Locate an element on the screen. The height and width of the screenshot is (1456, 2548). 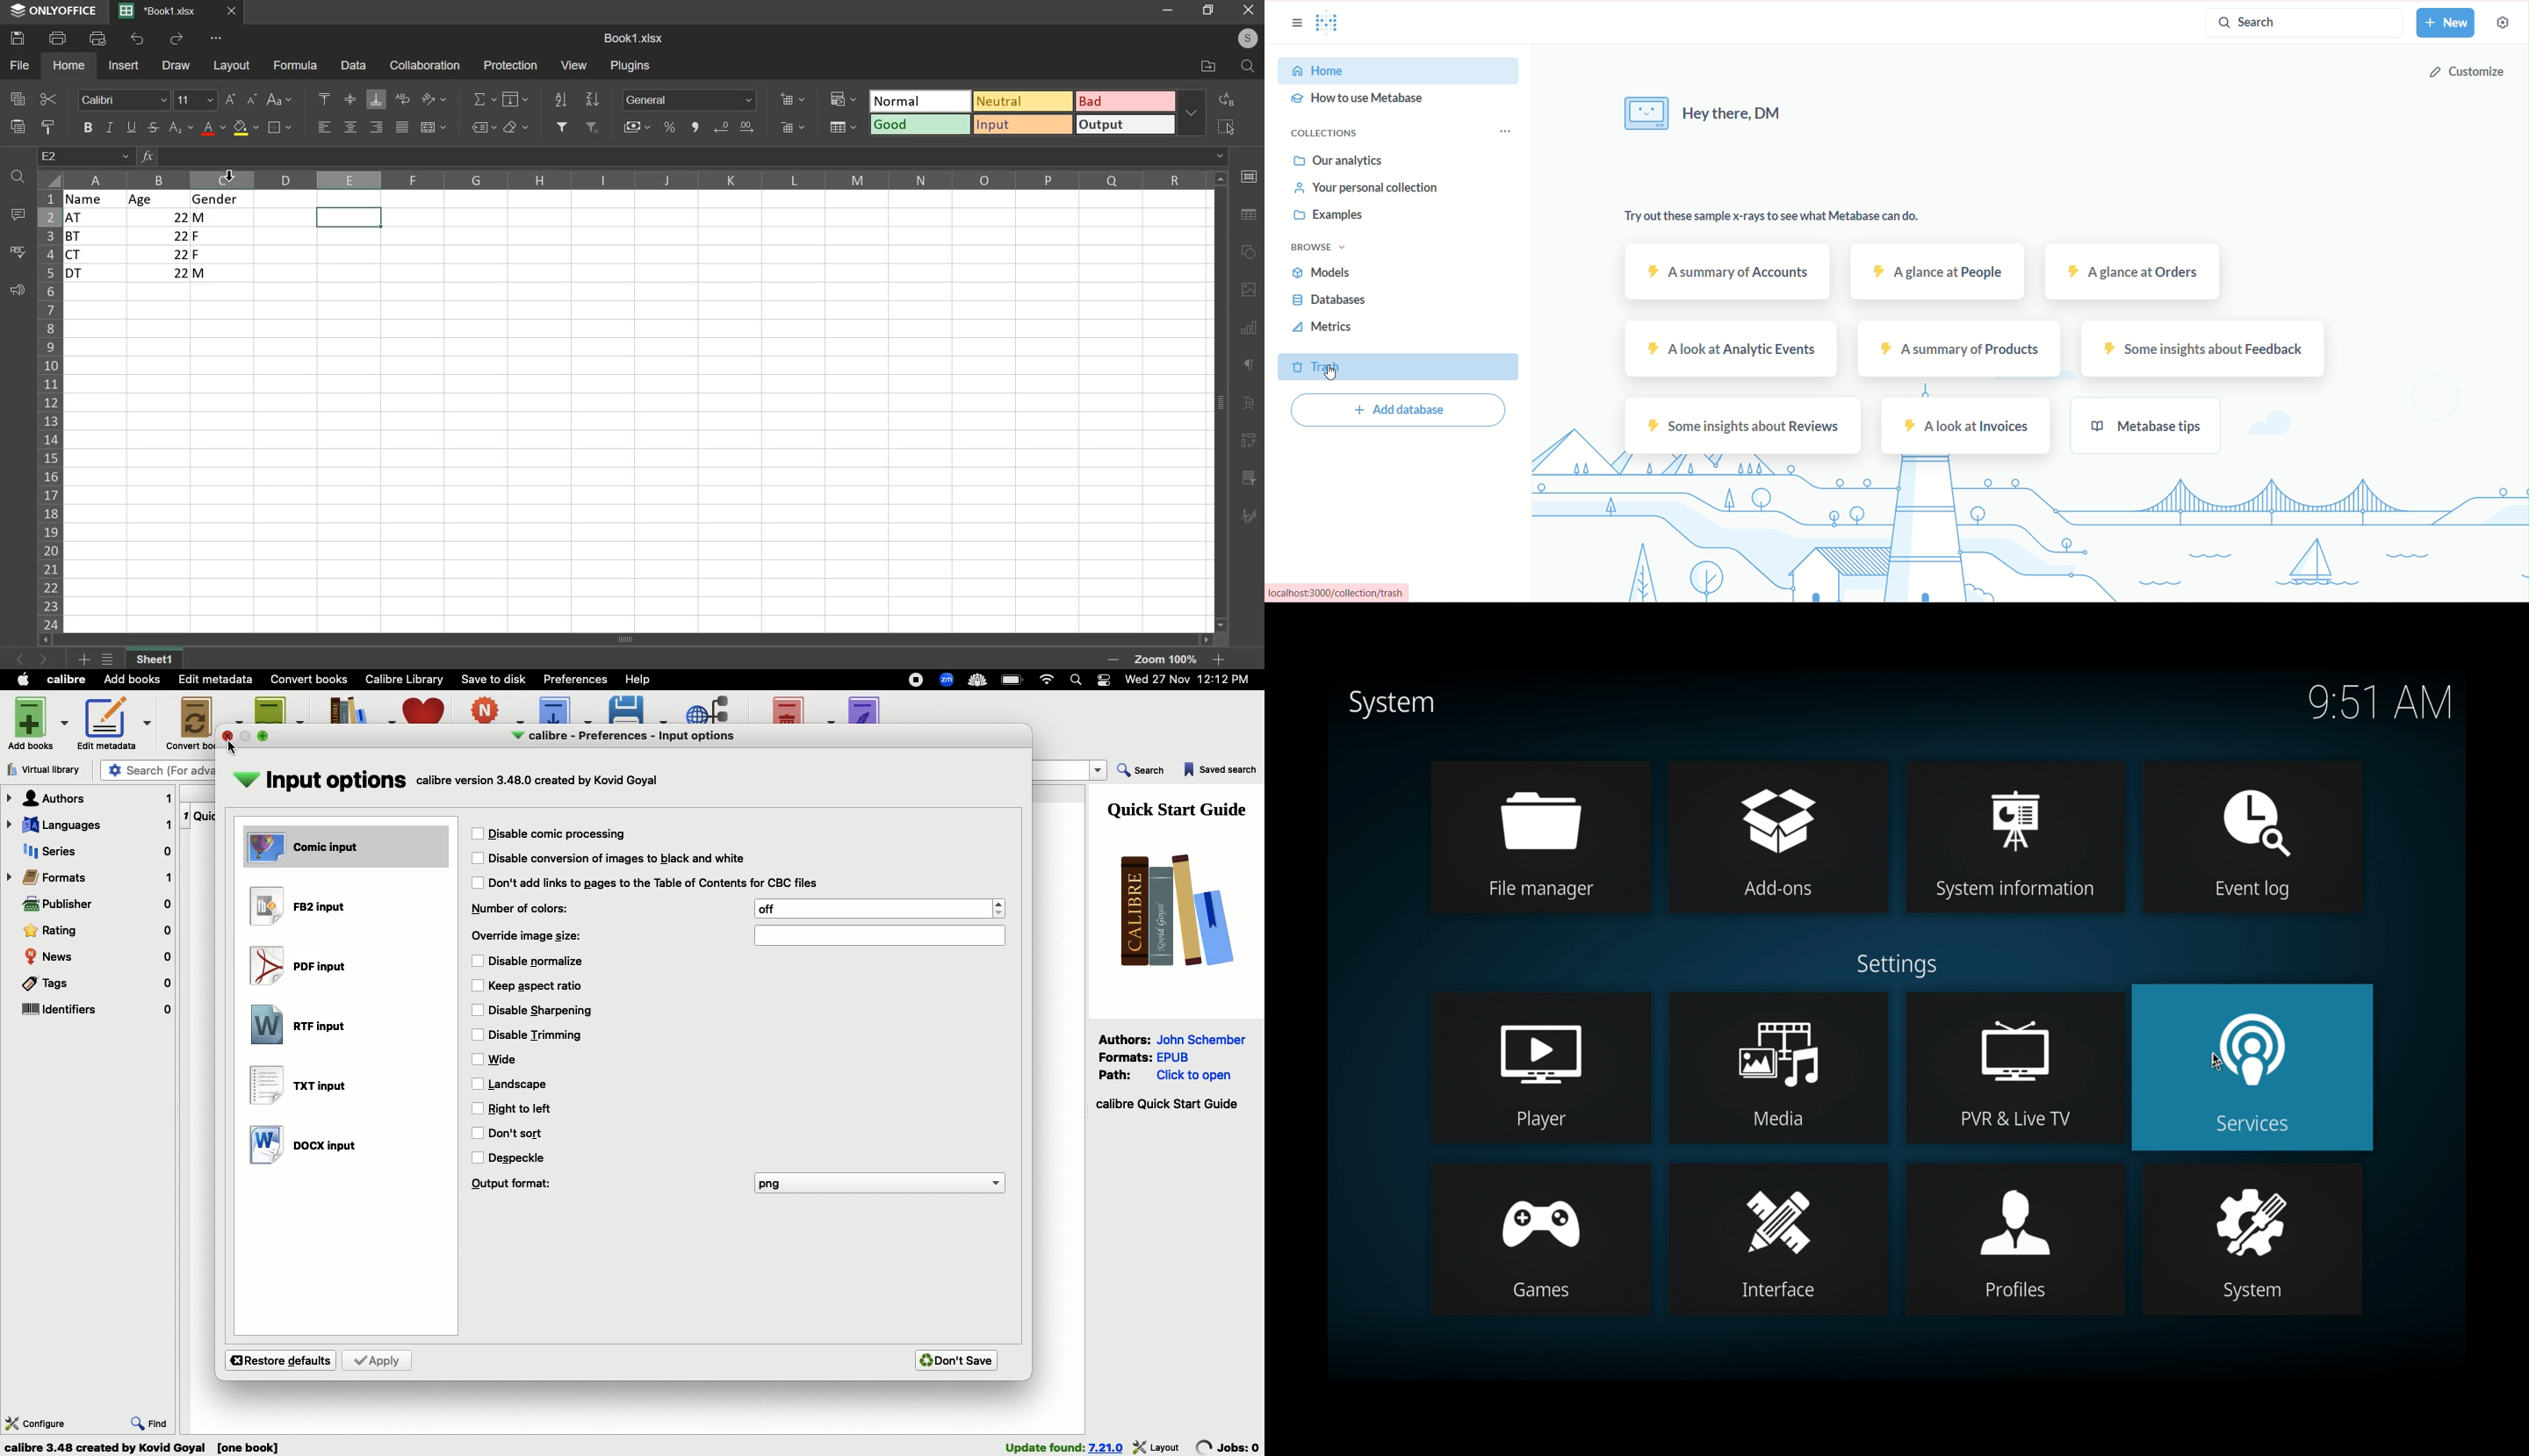
Calibre is located at coordinates (69, 679).